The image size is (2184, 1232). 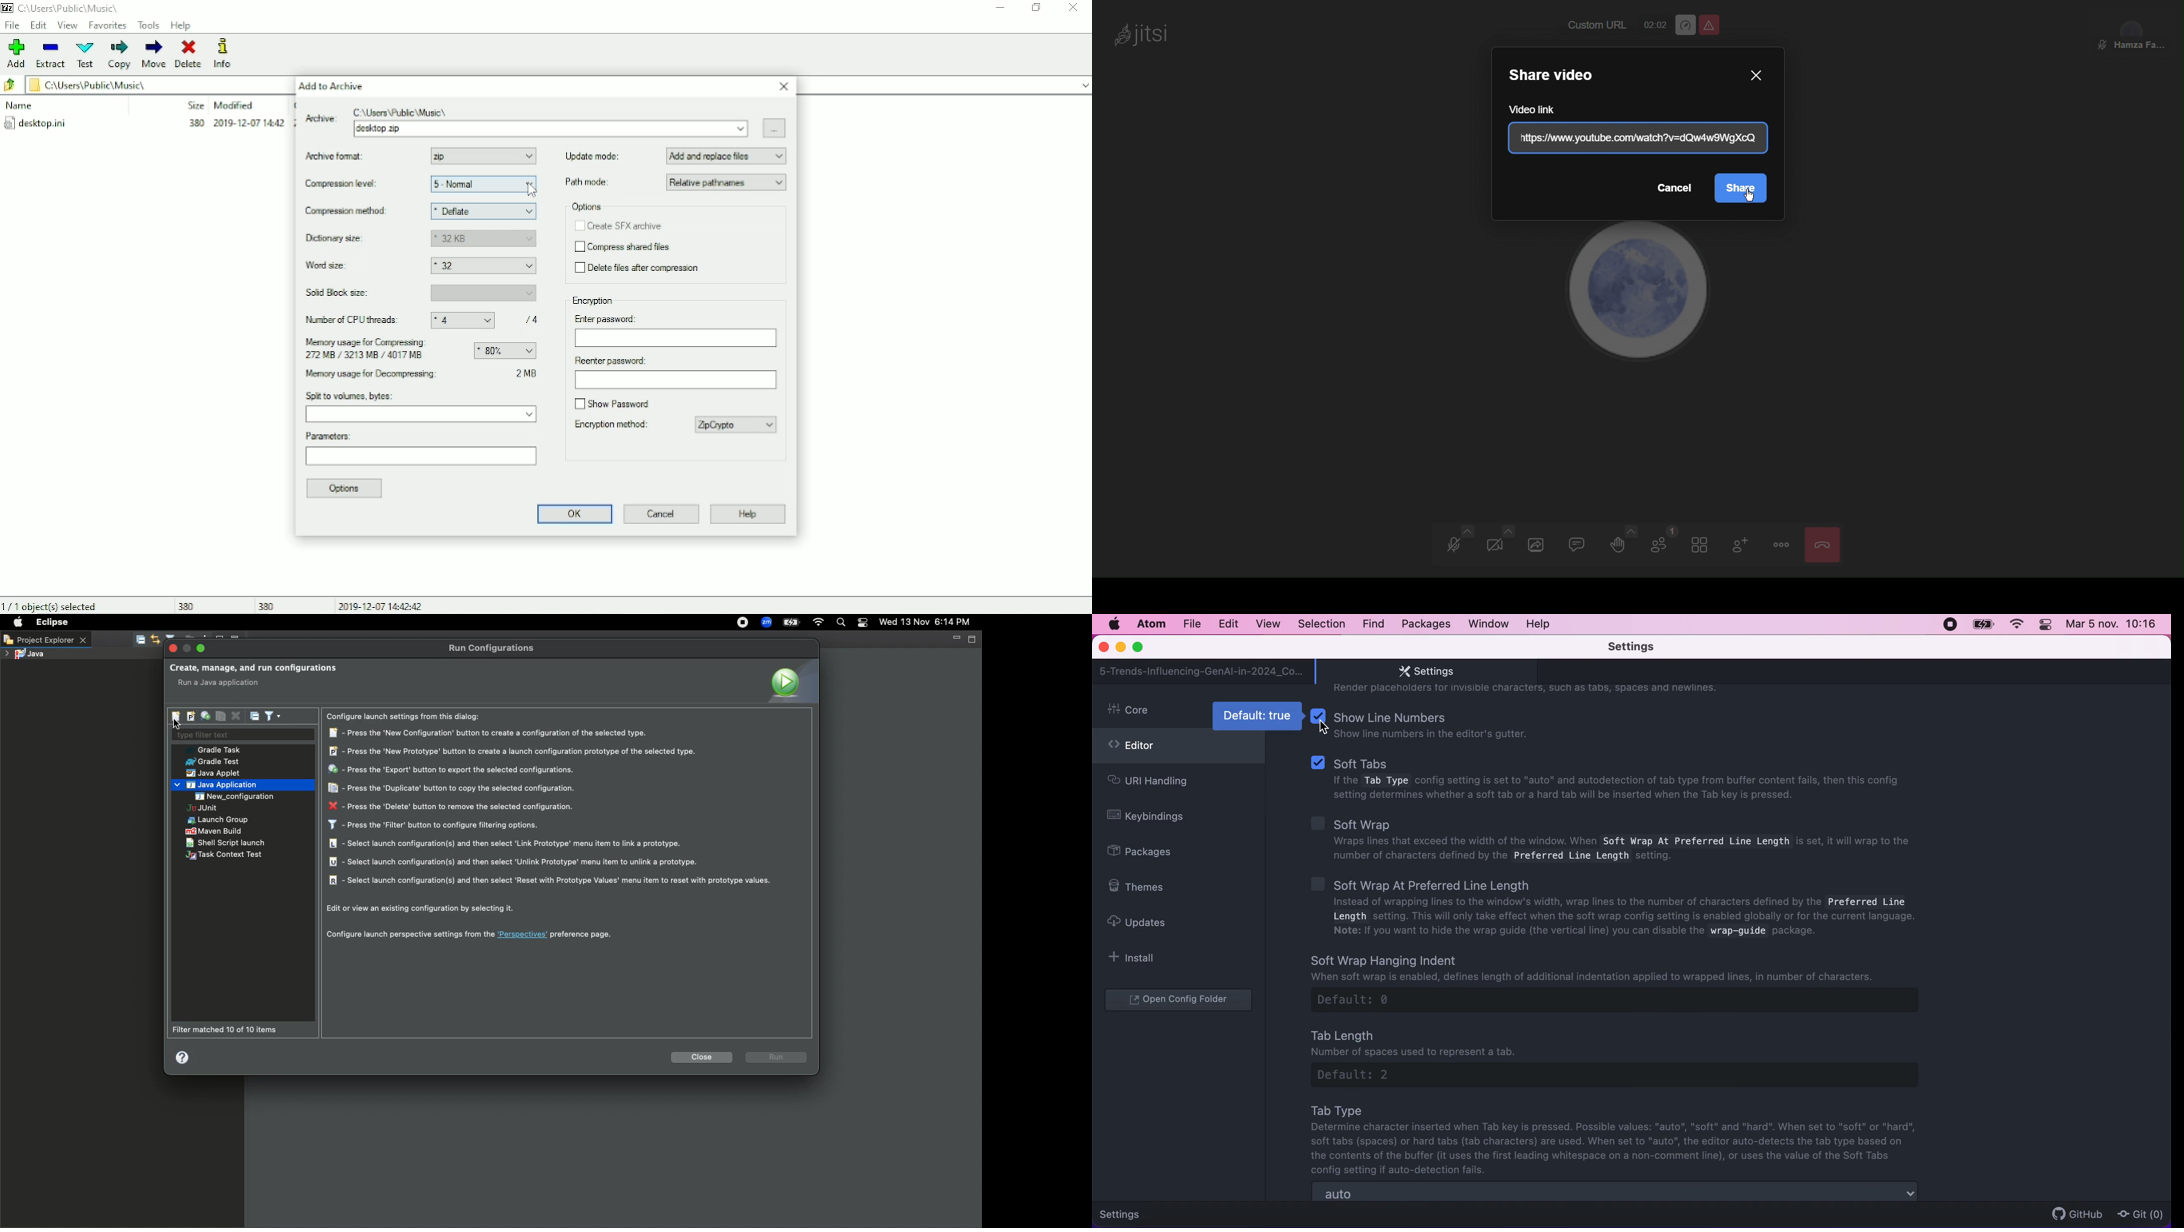 I want to click on wifi, so click(x=2016, y=625).